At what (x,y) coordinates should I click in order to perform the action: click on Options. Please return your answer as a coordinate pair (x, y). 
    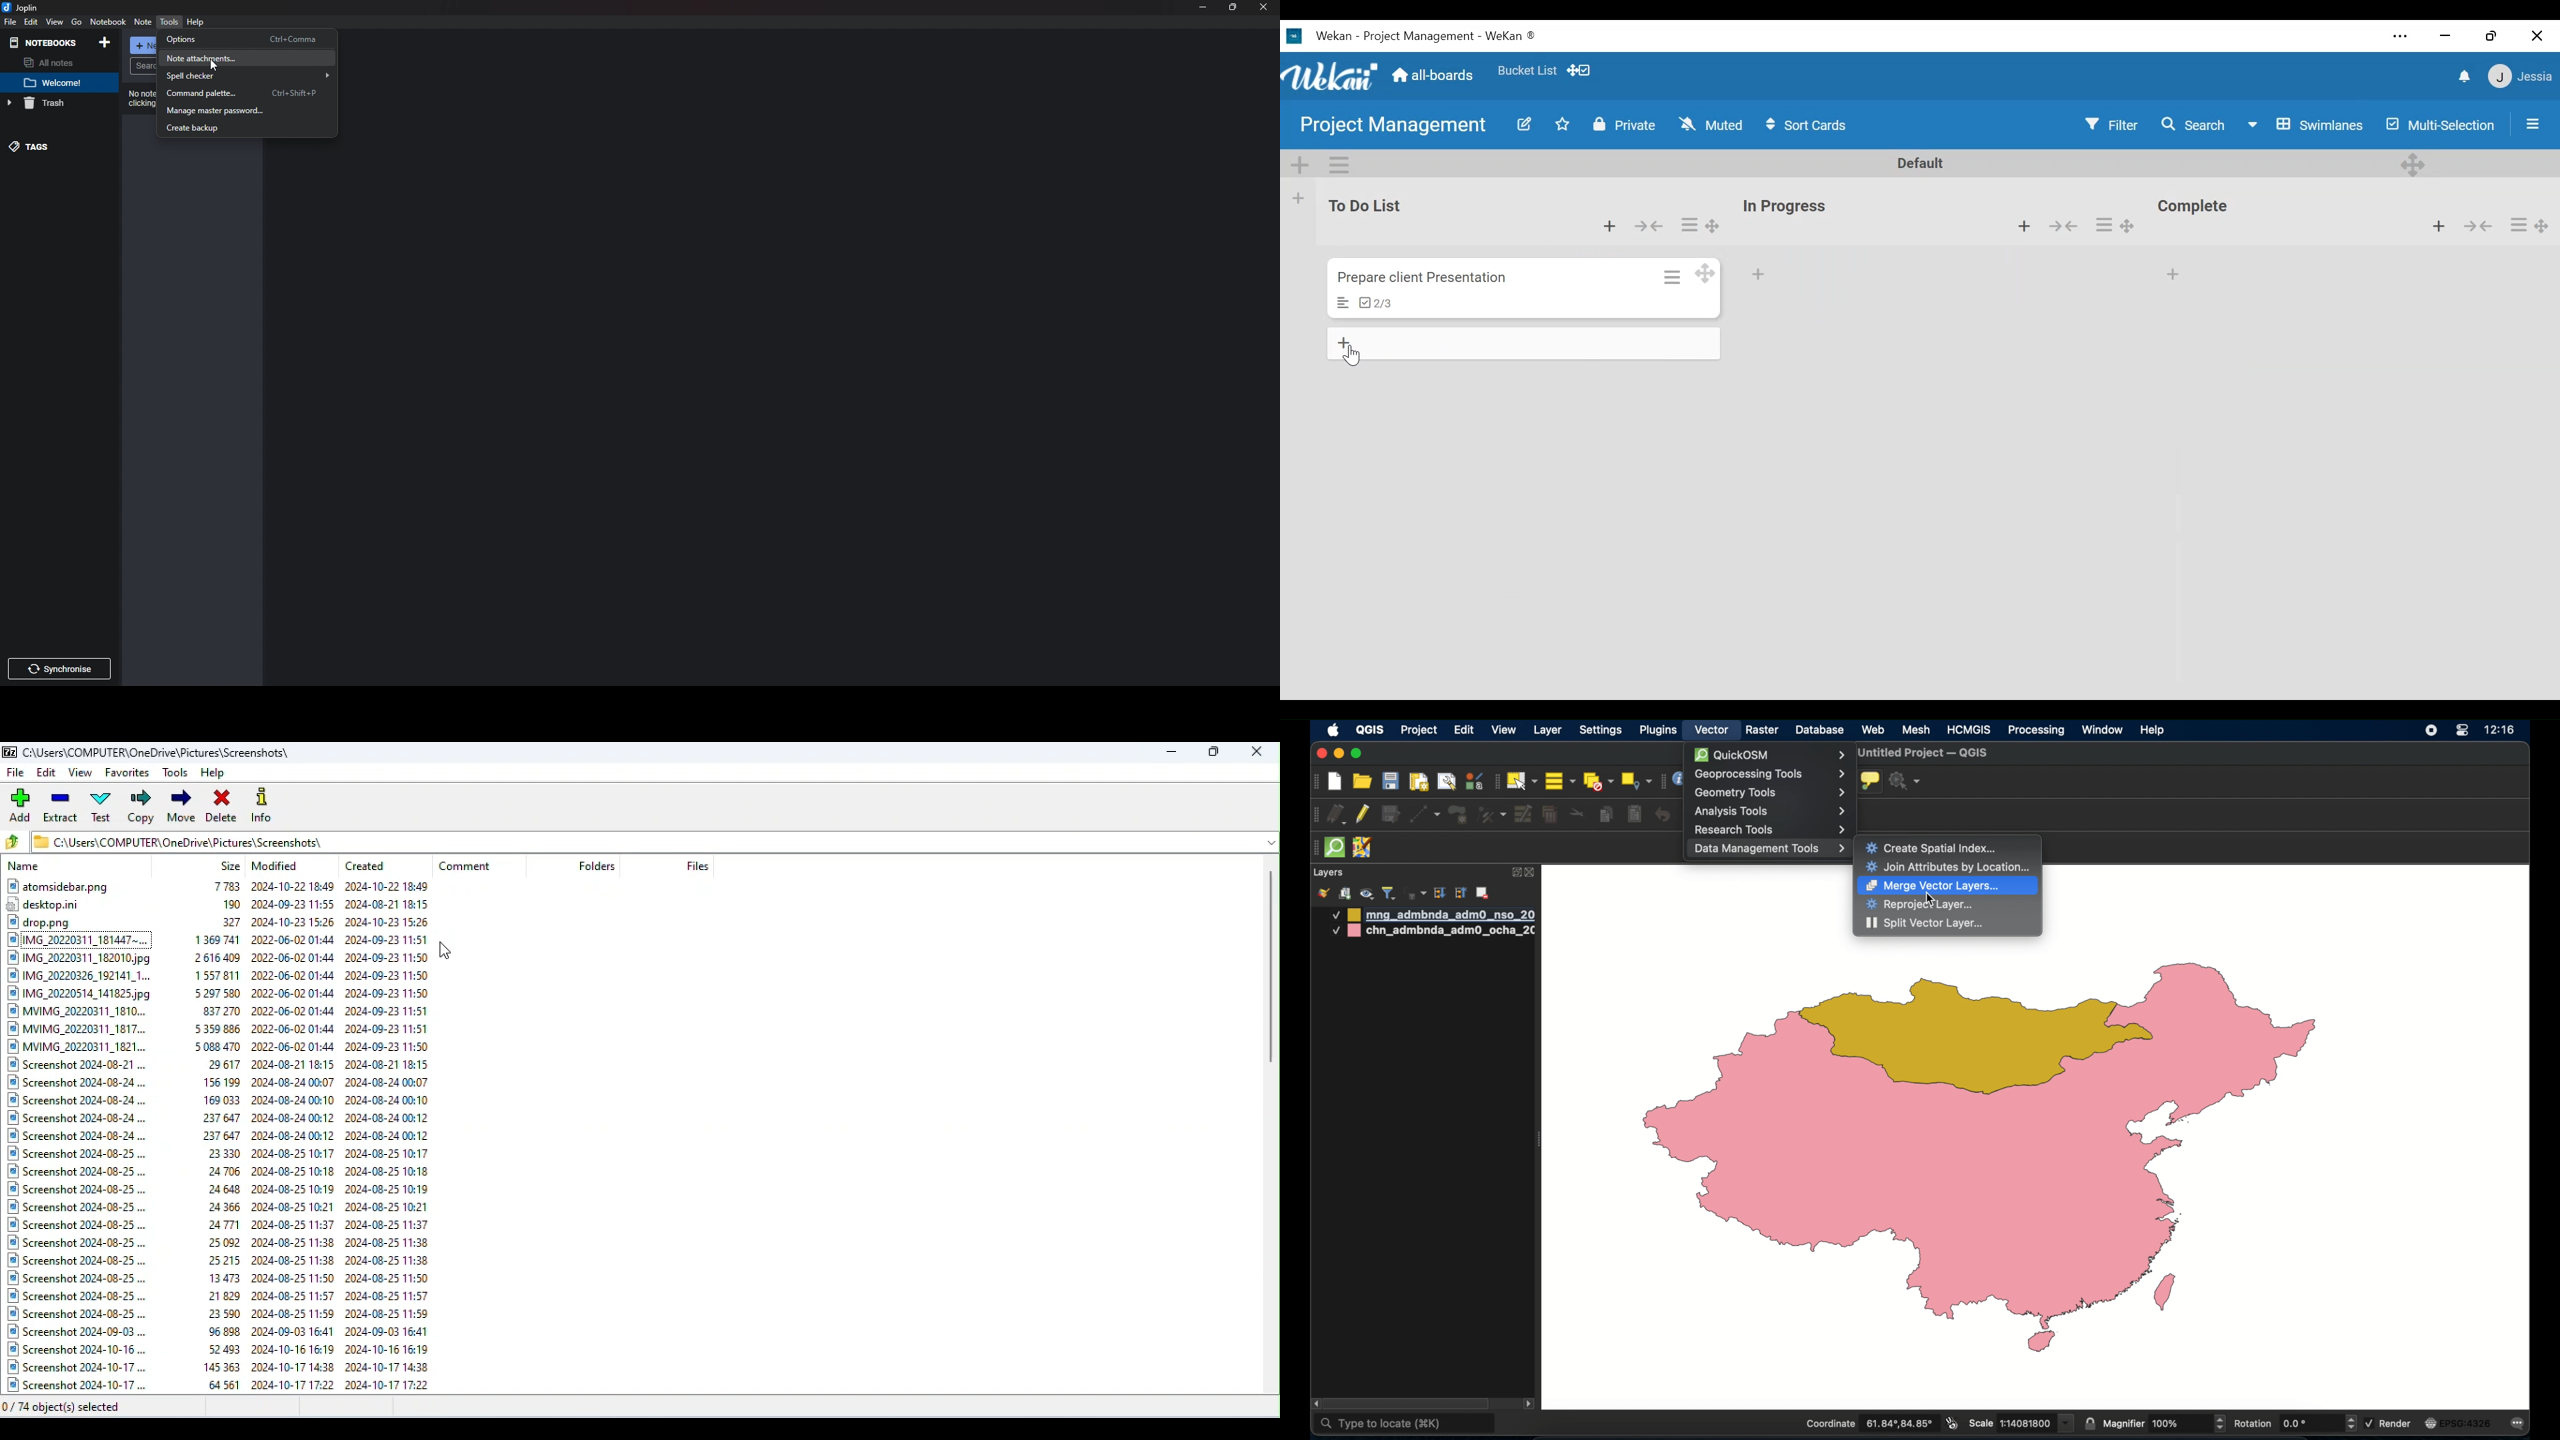
    Looking at the image, I should click on (247, 39).